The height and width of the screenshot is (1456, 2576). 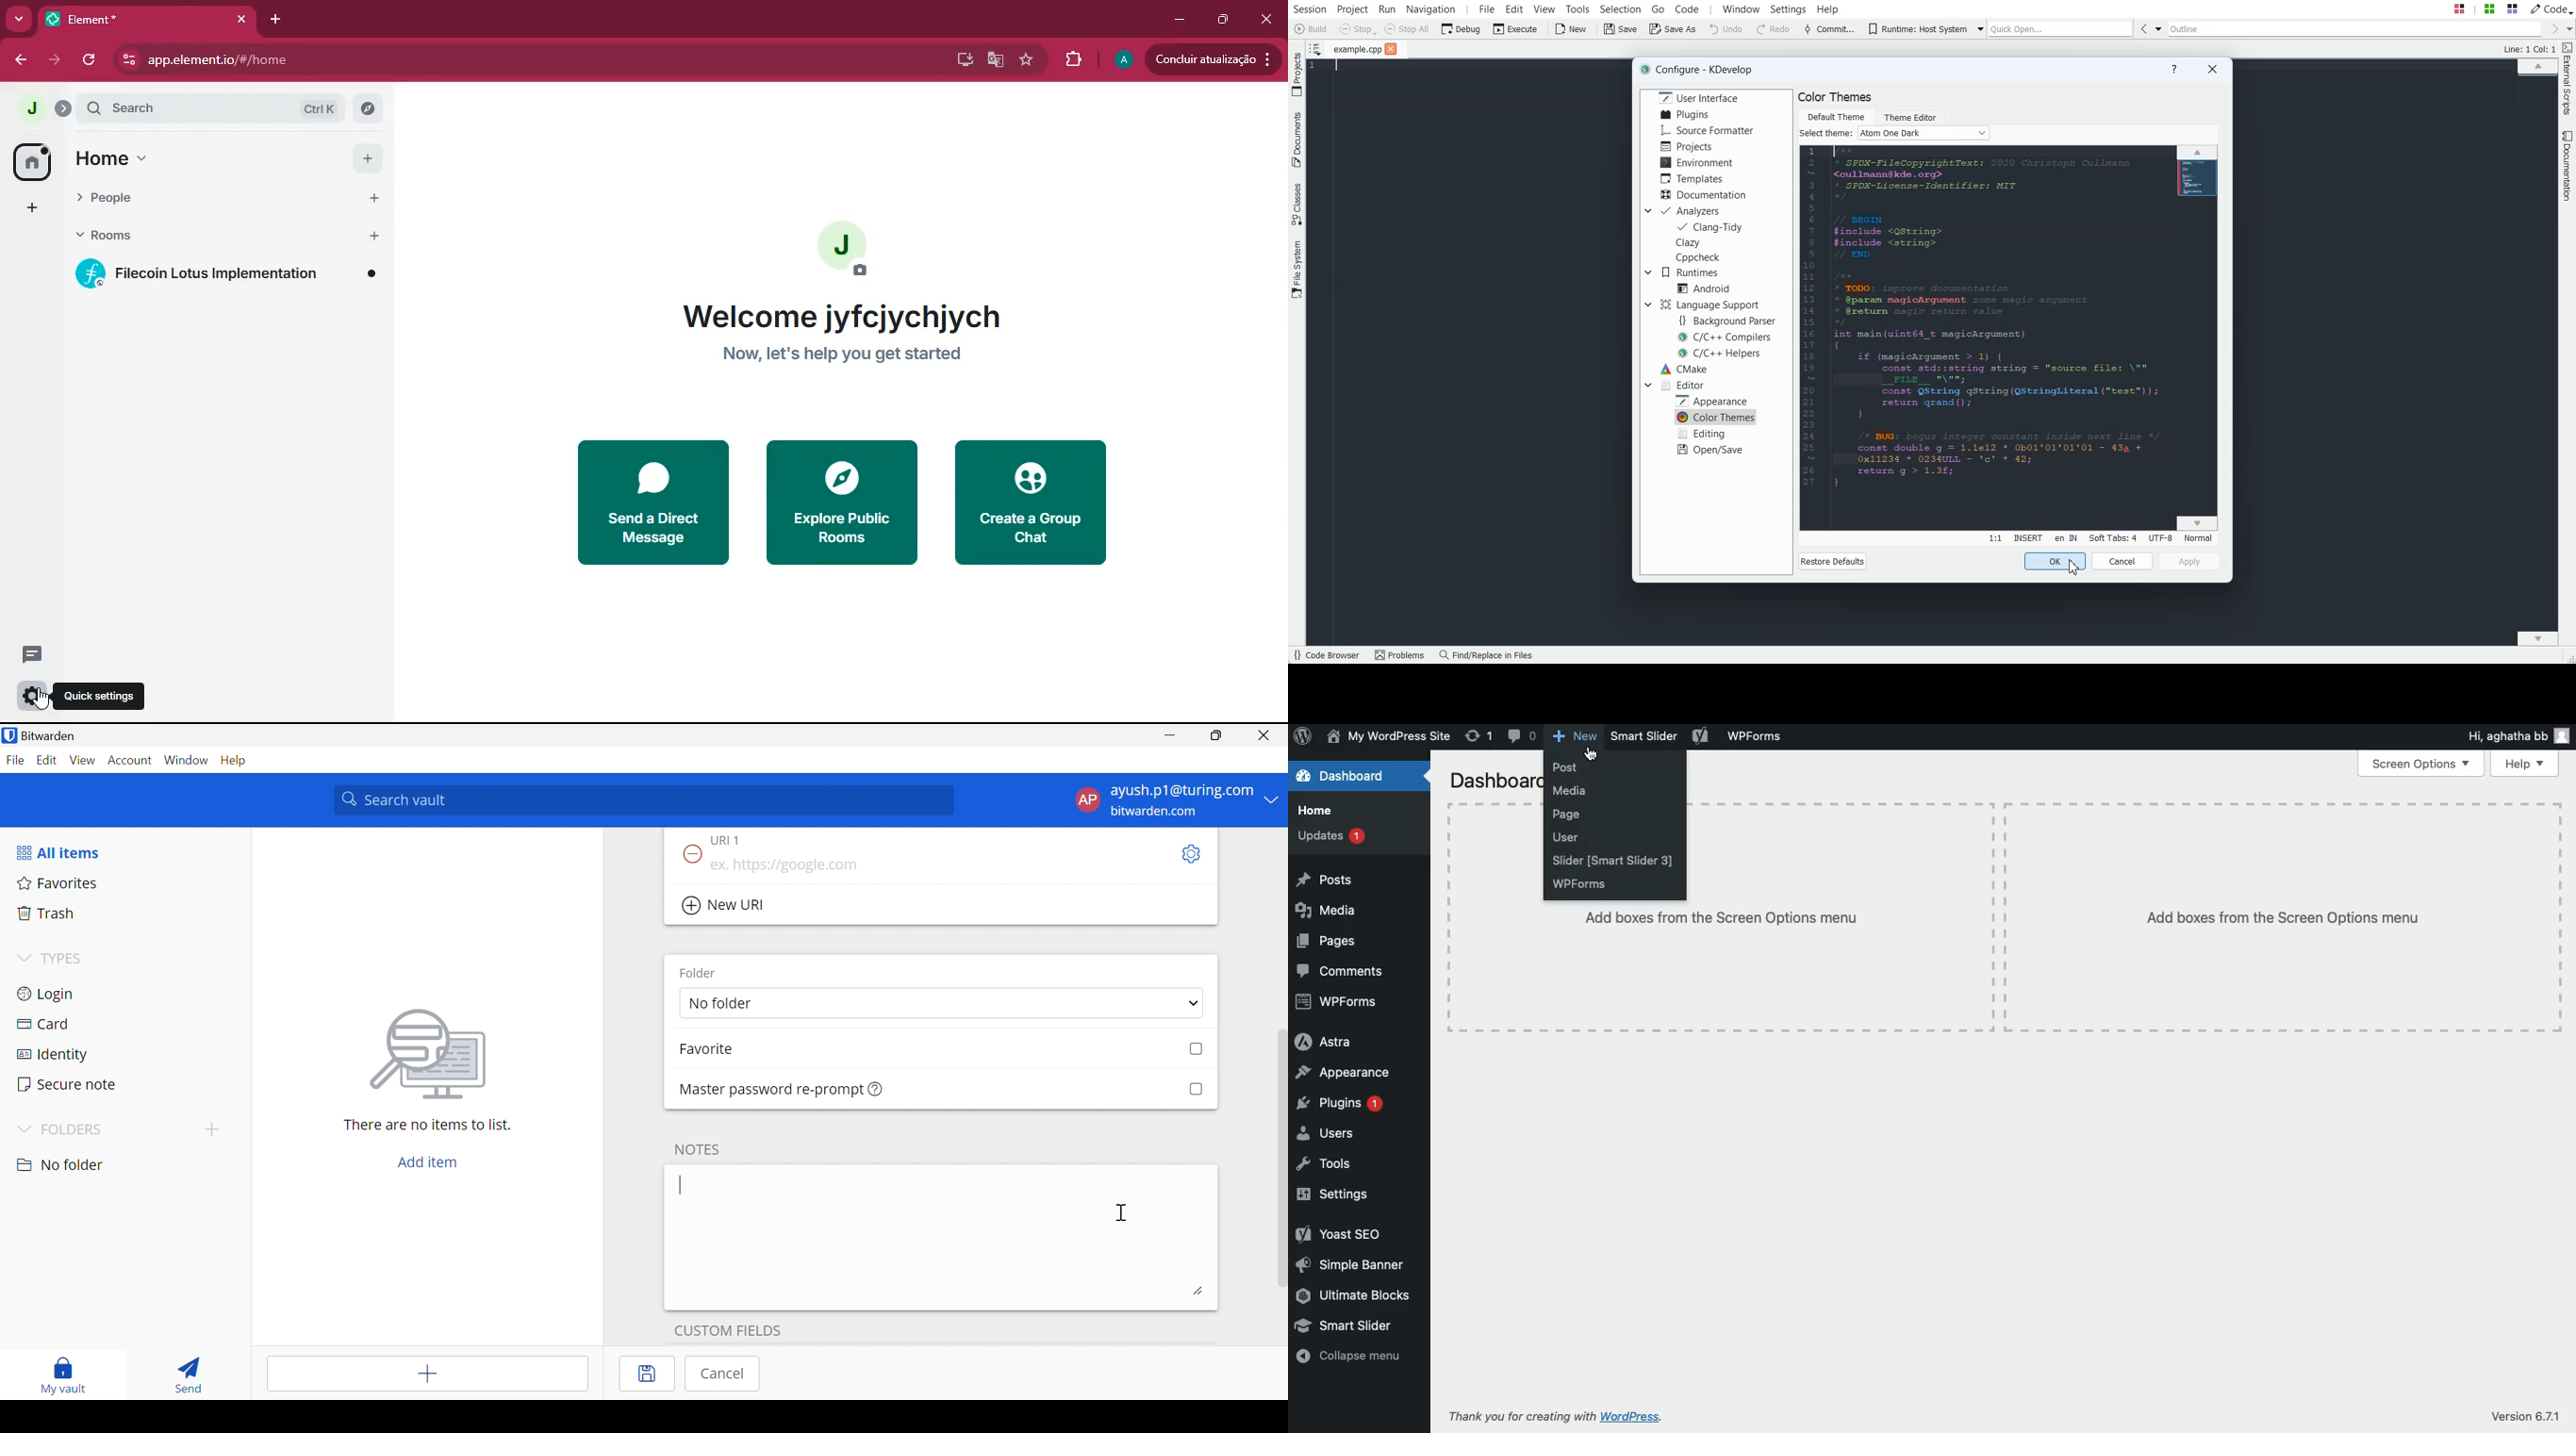 I want to click on conversations, so click(x=25, y=652).